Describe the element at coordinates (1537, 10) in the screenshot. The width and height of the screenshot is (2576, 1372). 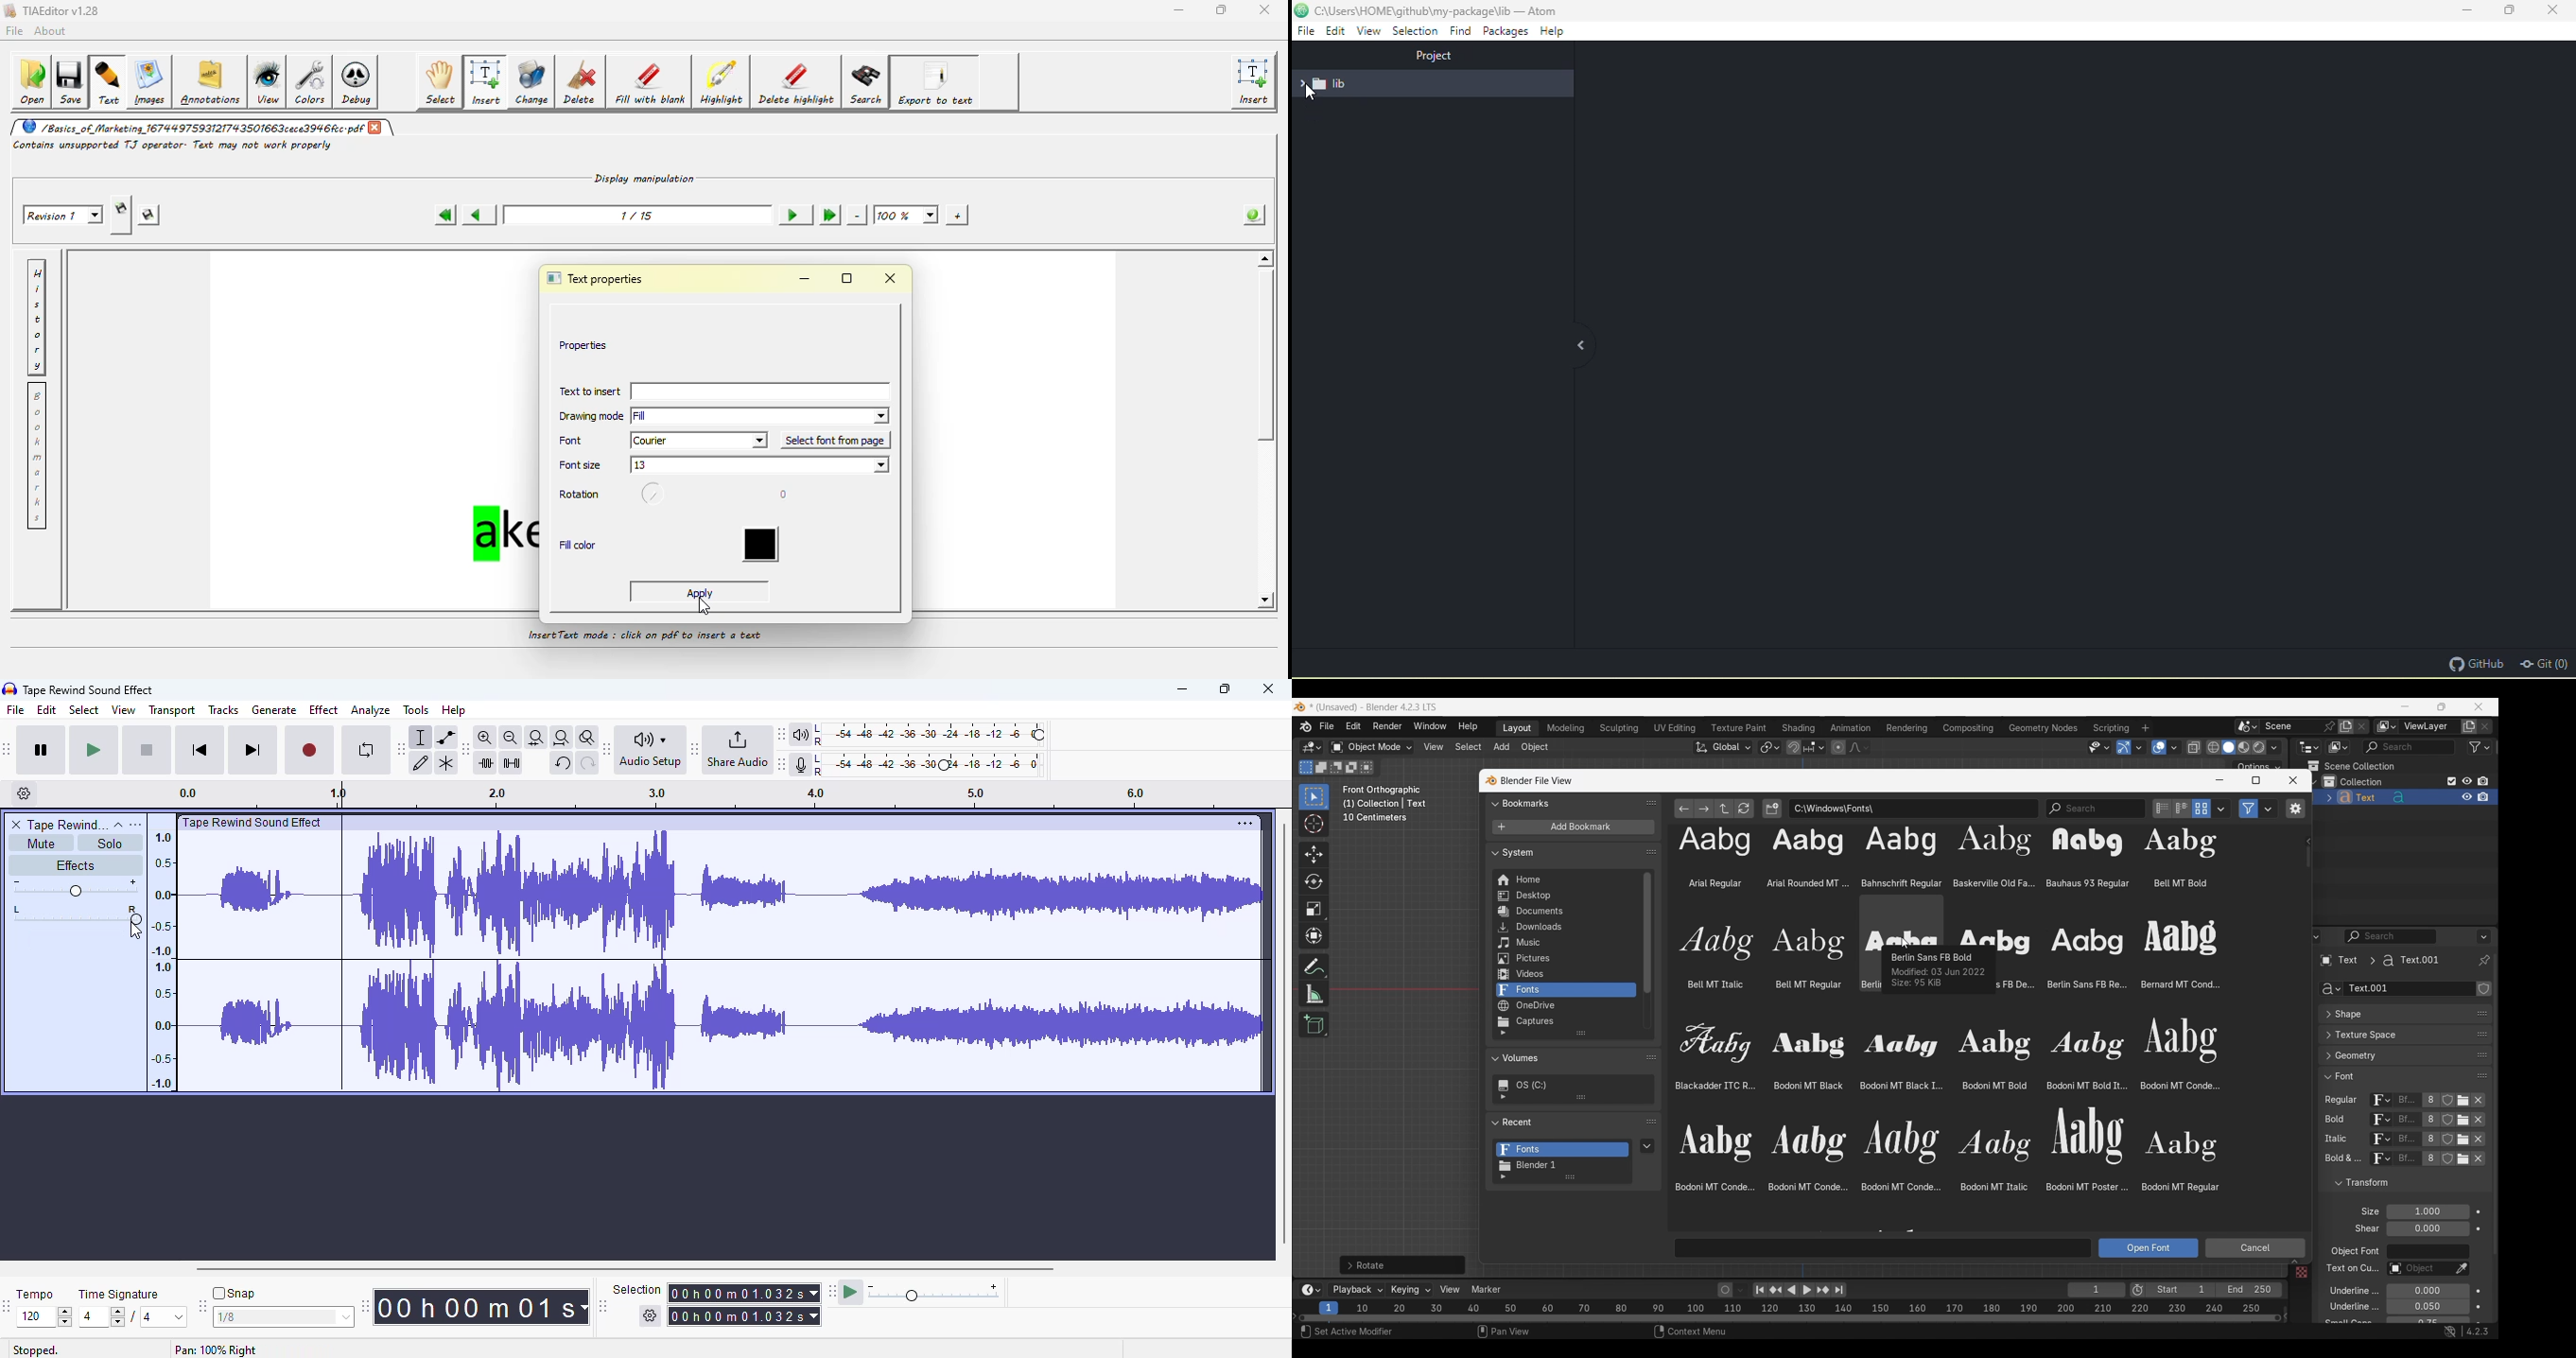
I see `- Atom` at that location.